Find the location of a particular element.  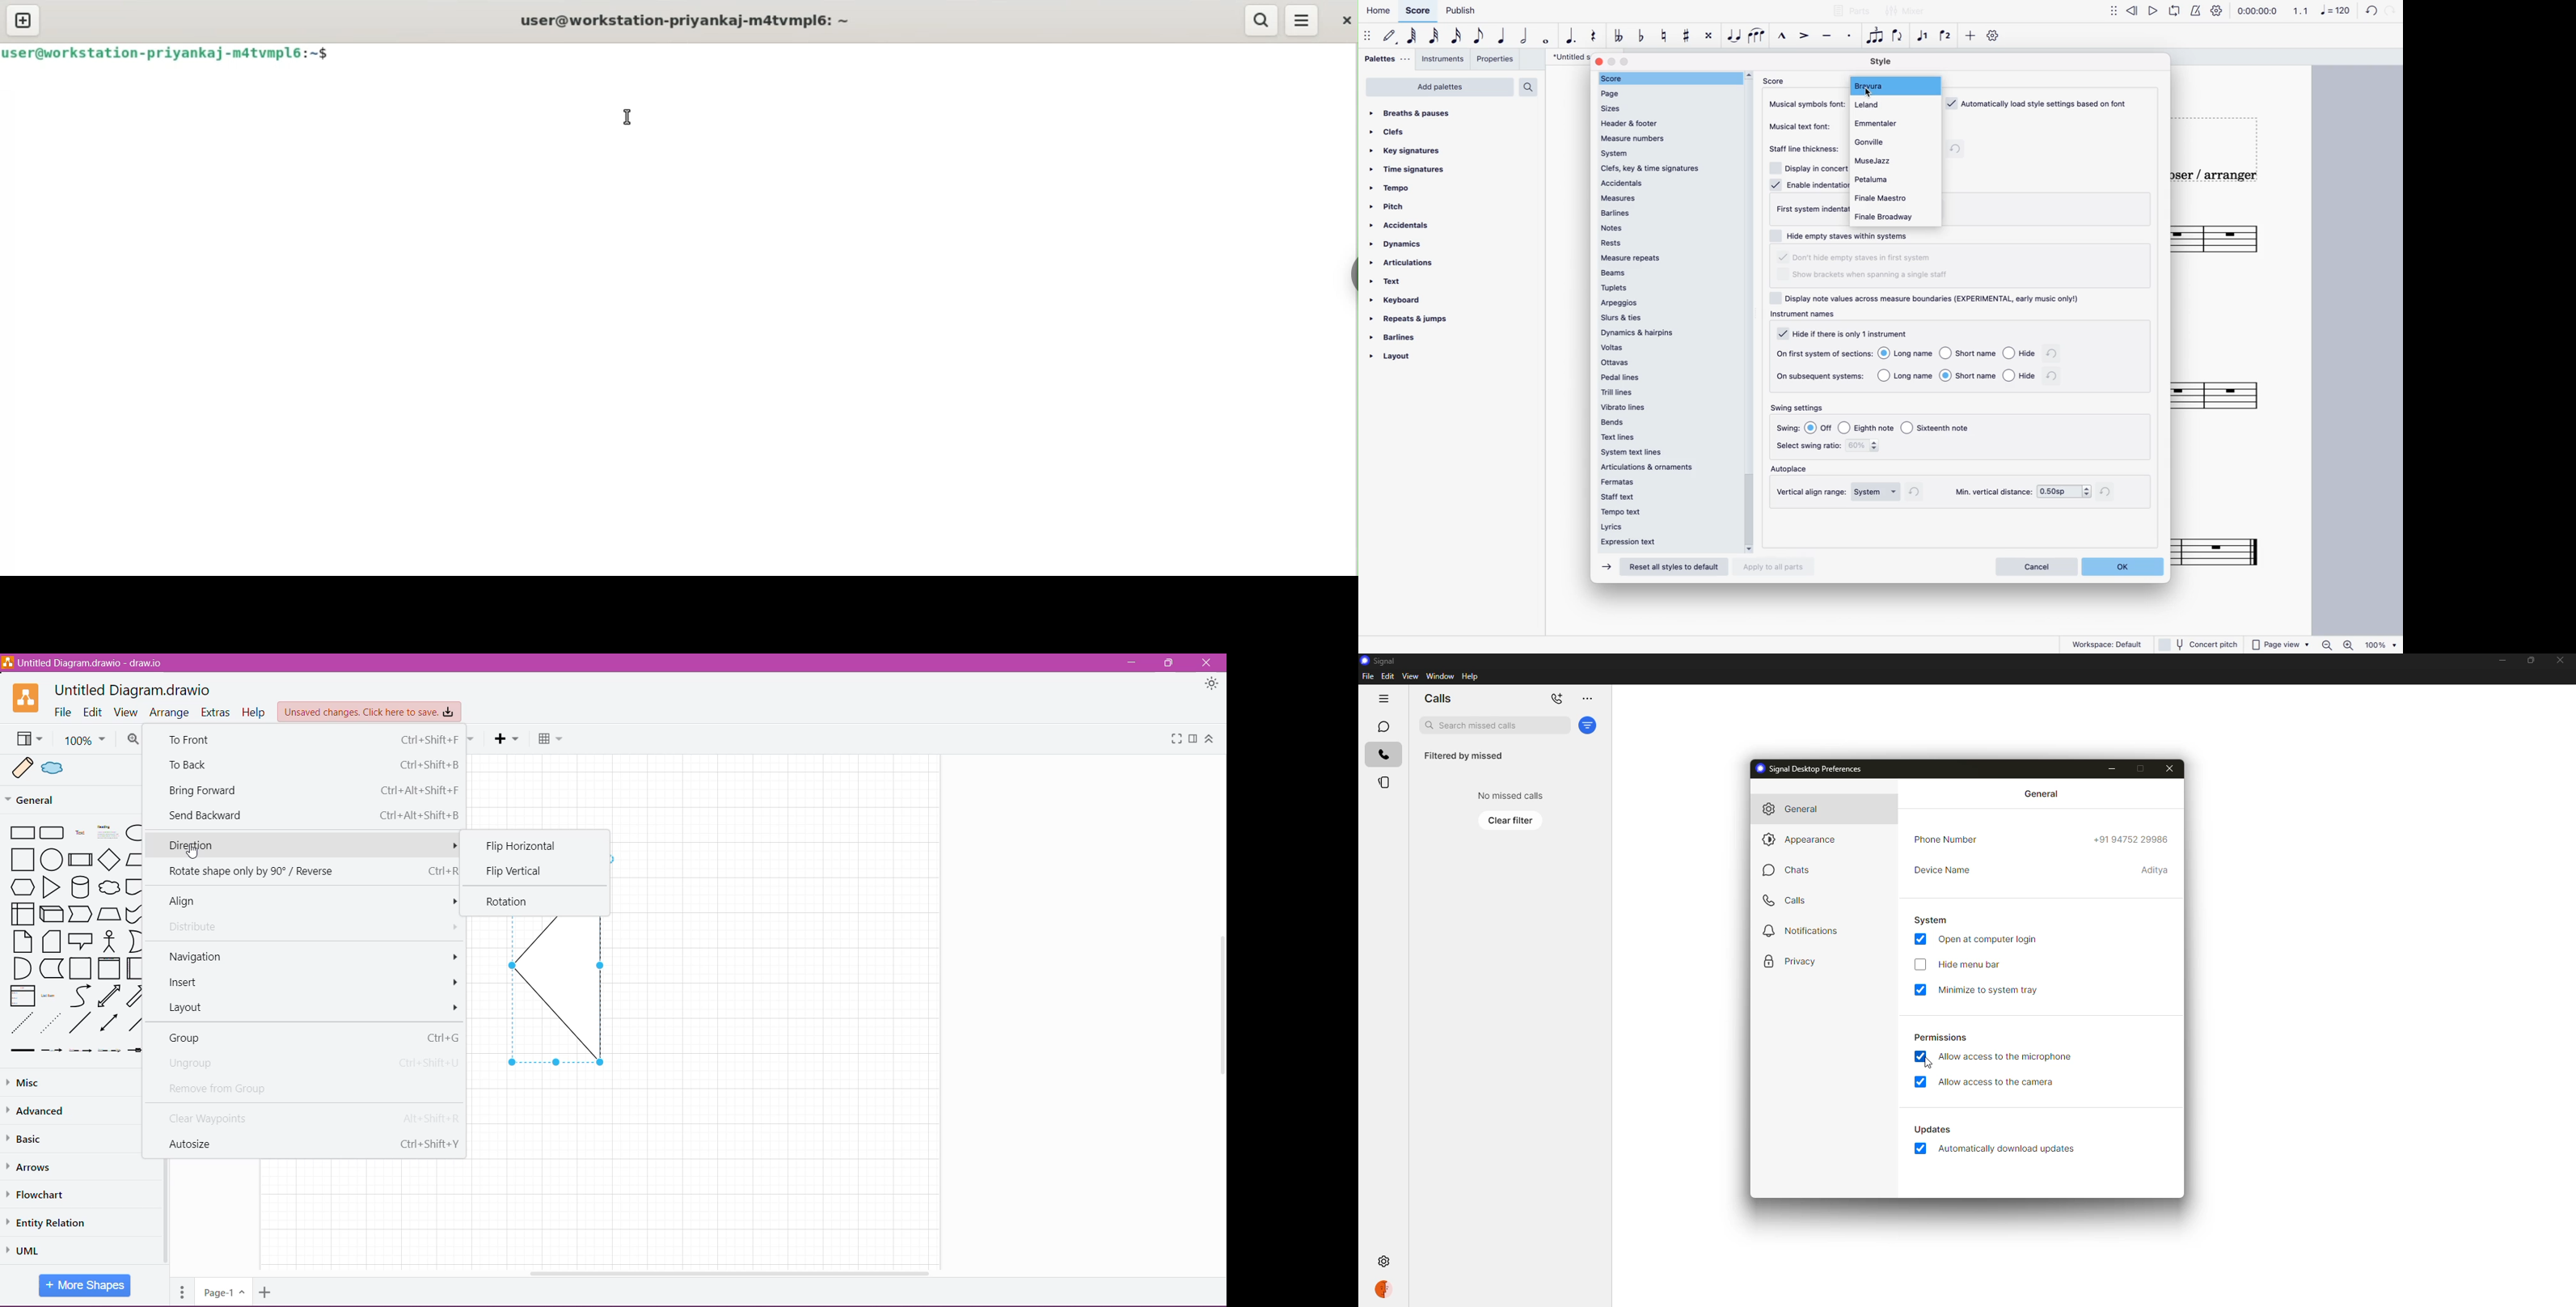

More Shapes is located at coordinates (86, 1285).